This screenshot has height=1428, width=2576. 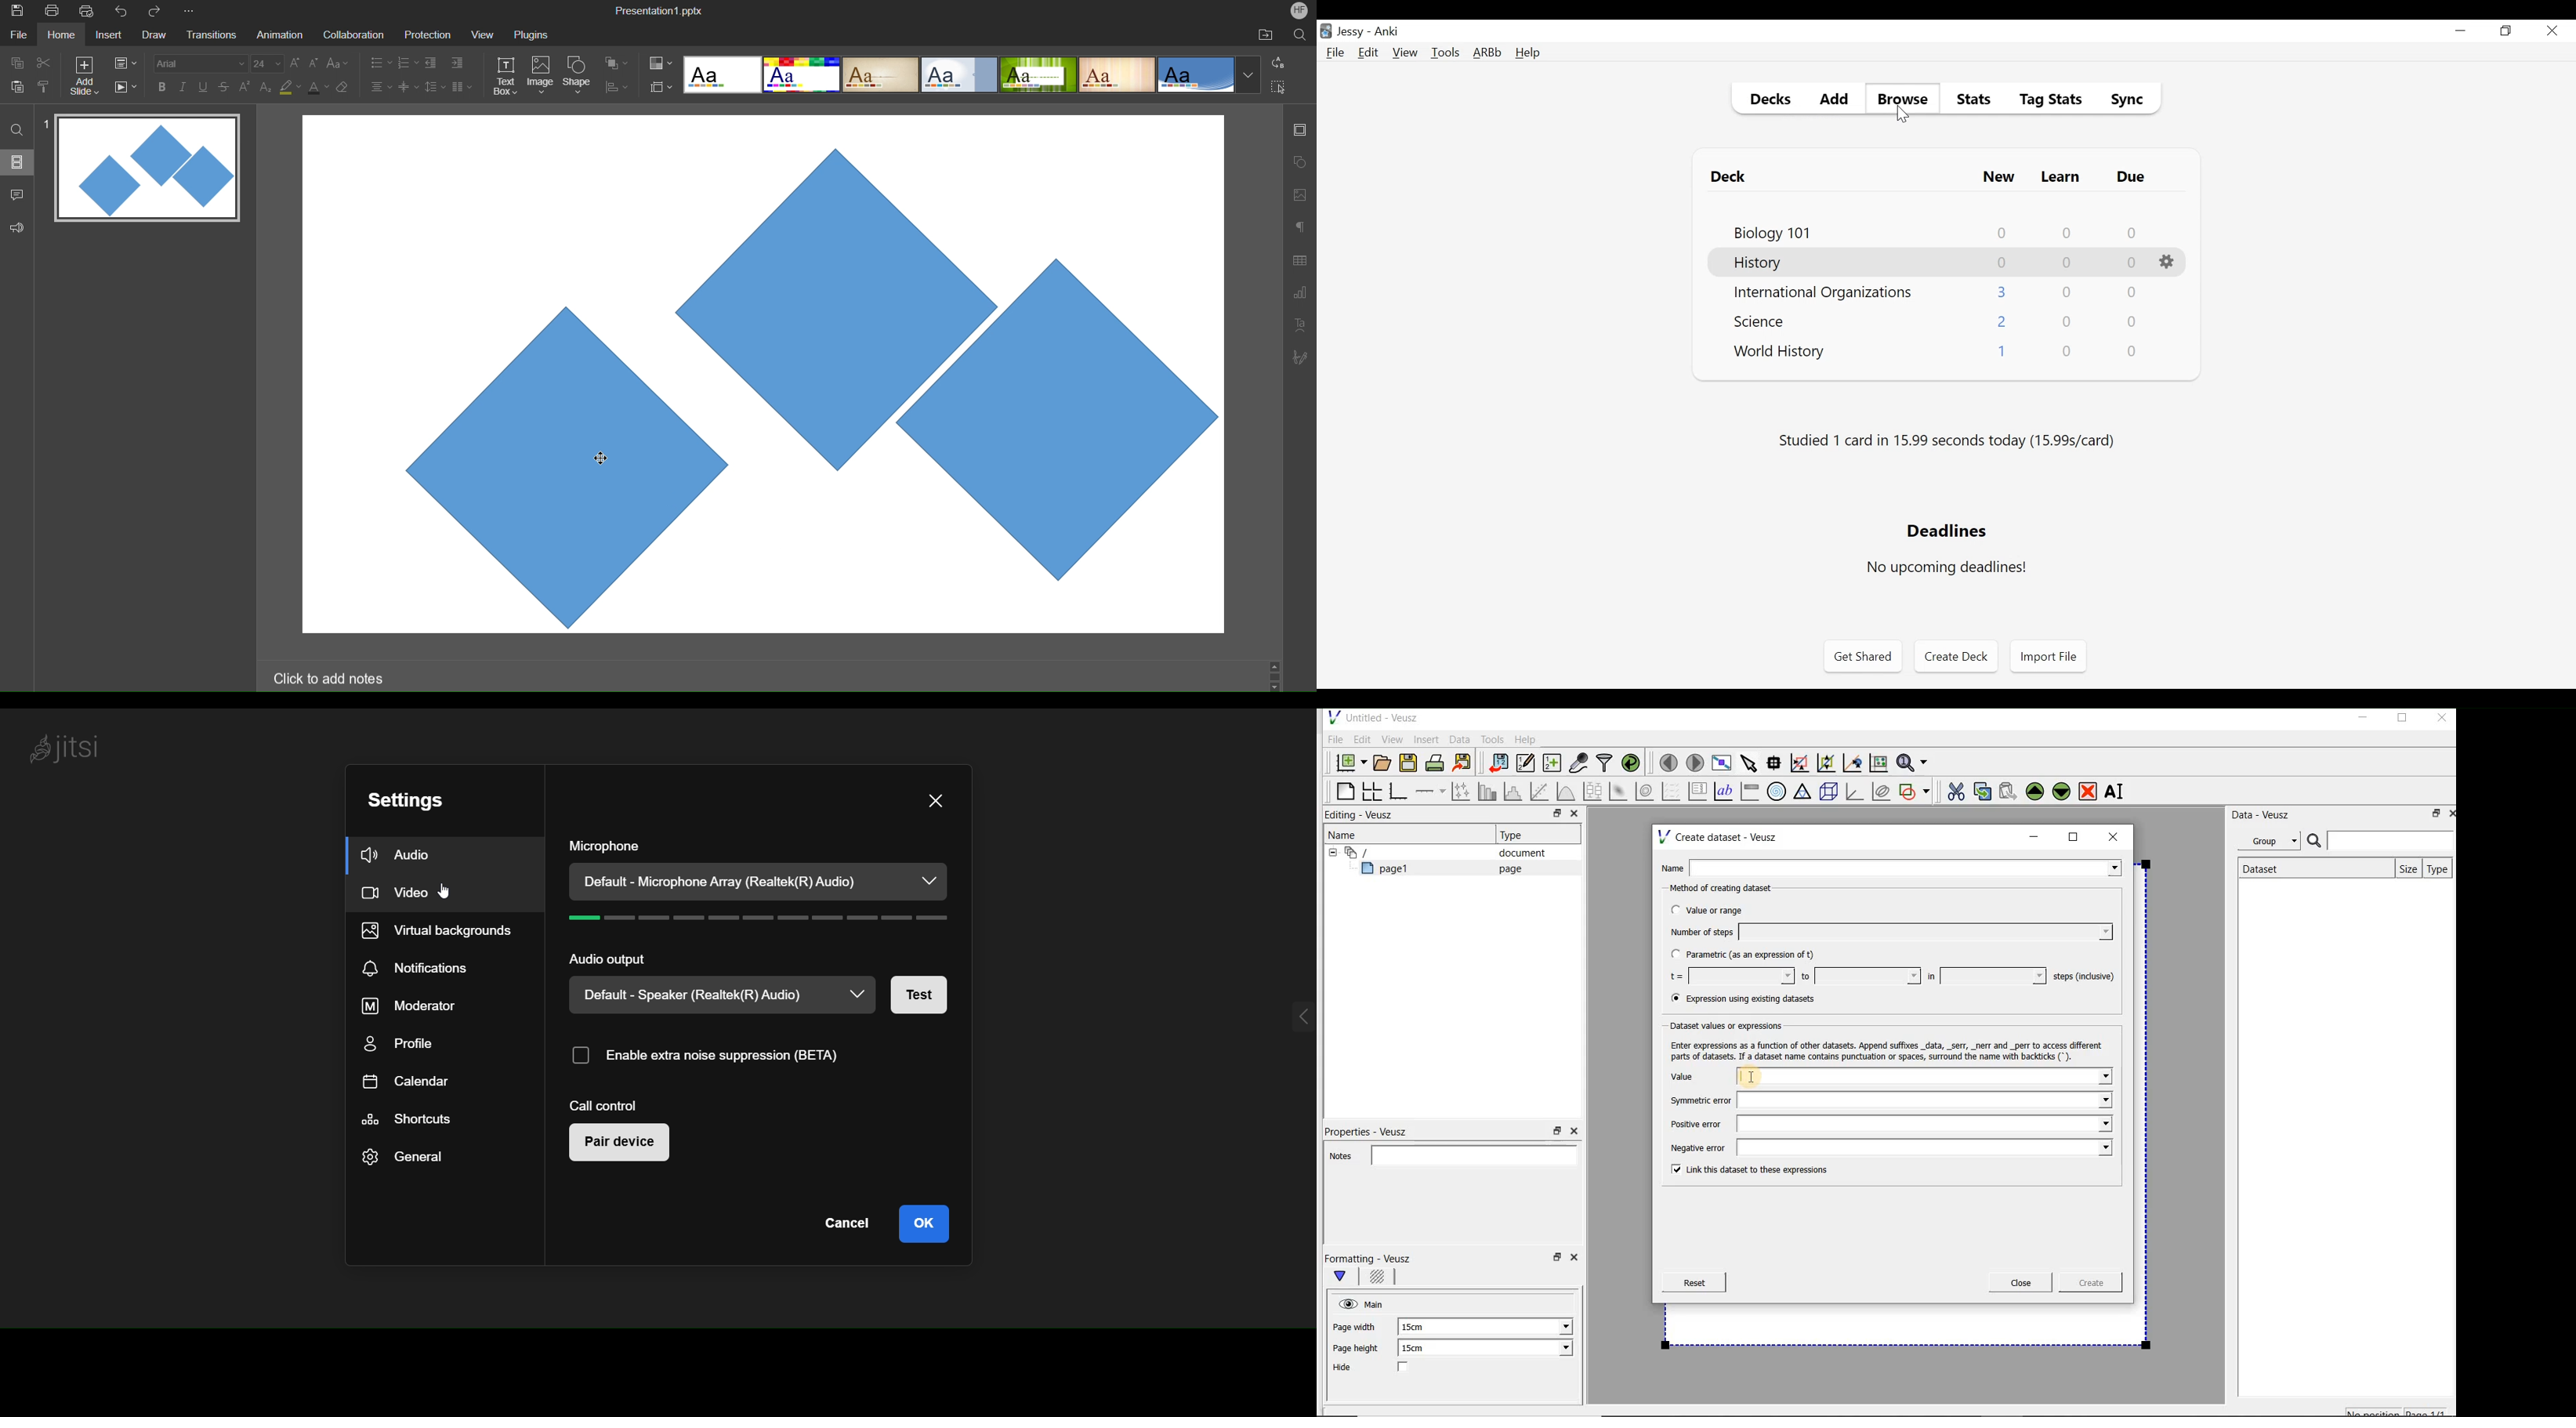 What do you see at coordinates (1946, 531) in the screenshot?
I see `Deadlines` at bounding box center [1946, 531].